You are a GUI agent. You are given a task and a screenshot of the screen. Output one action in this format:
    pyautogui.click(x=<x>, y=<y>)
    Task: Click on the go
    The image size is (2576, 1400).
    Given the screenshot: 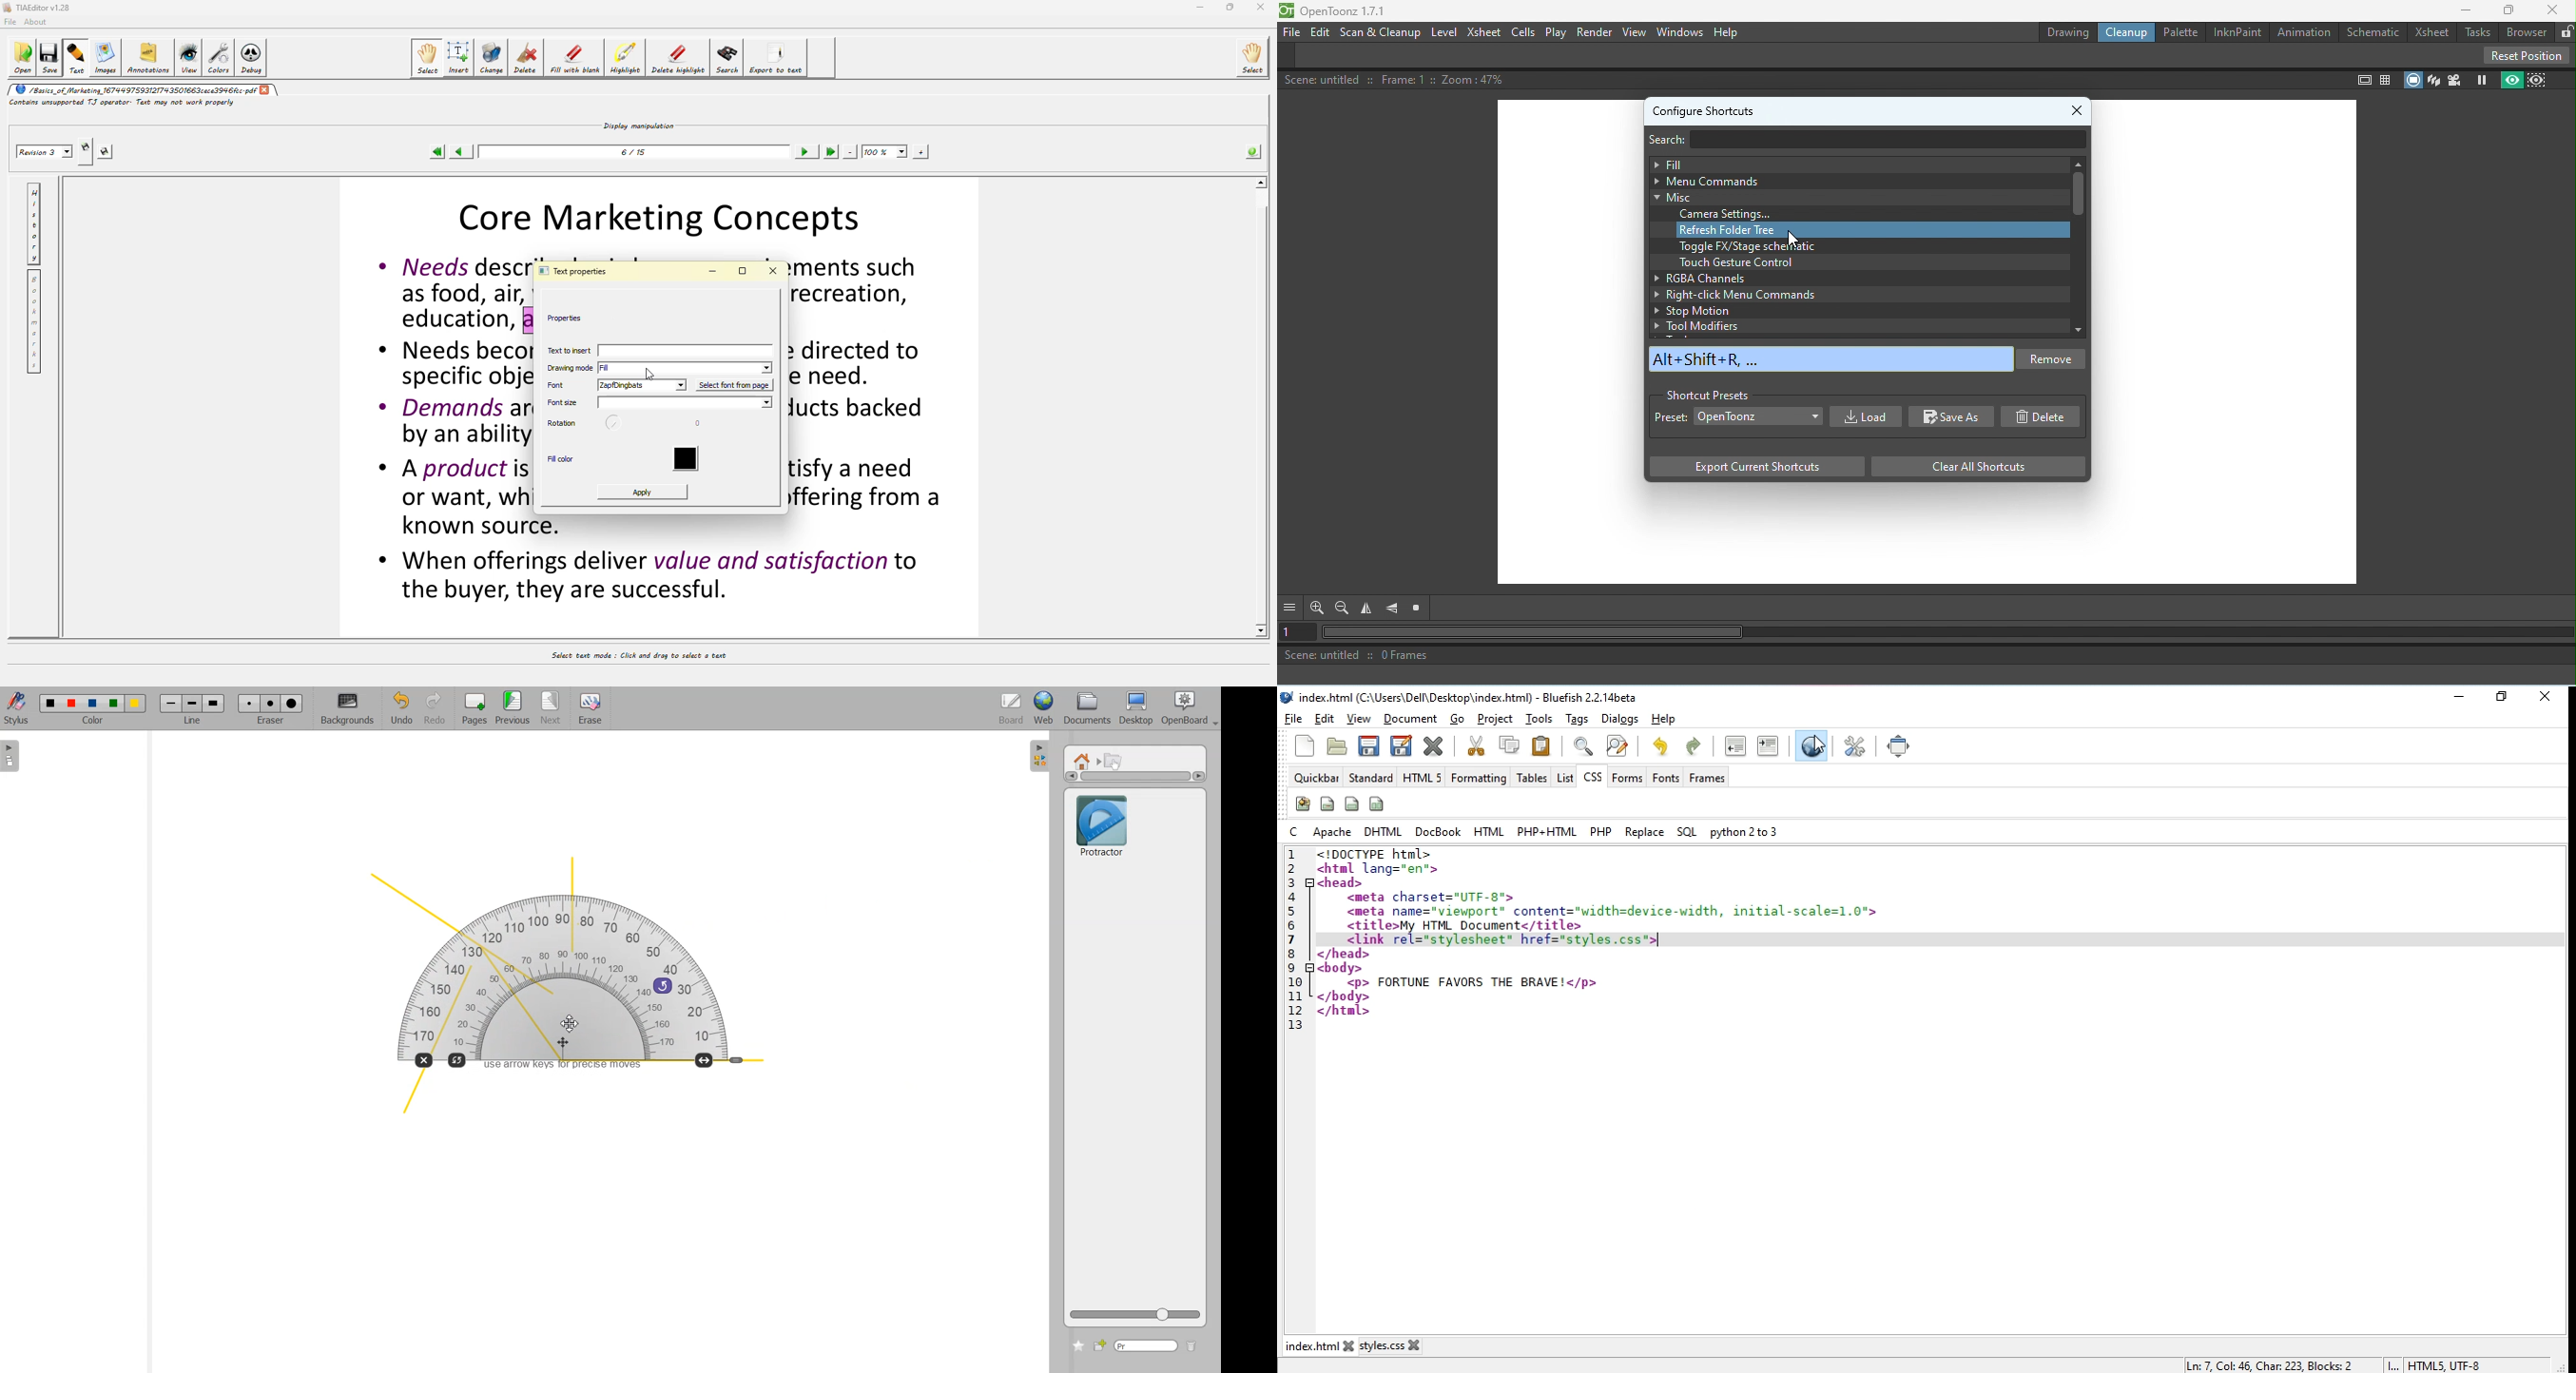 What is the action you would take?
    pyautogui.click(x=1458, y=720)
    